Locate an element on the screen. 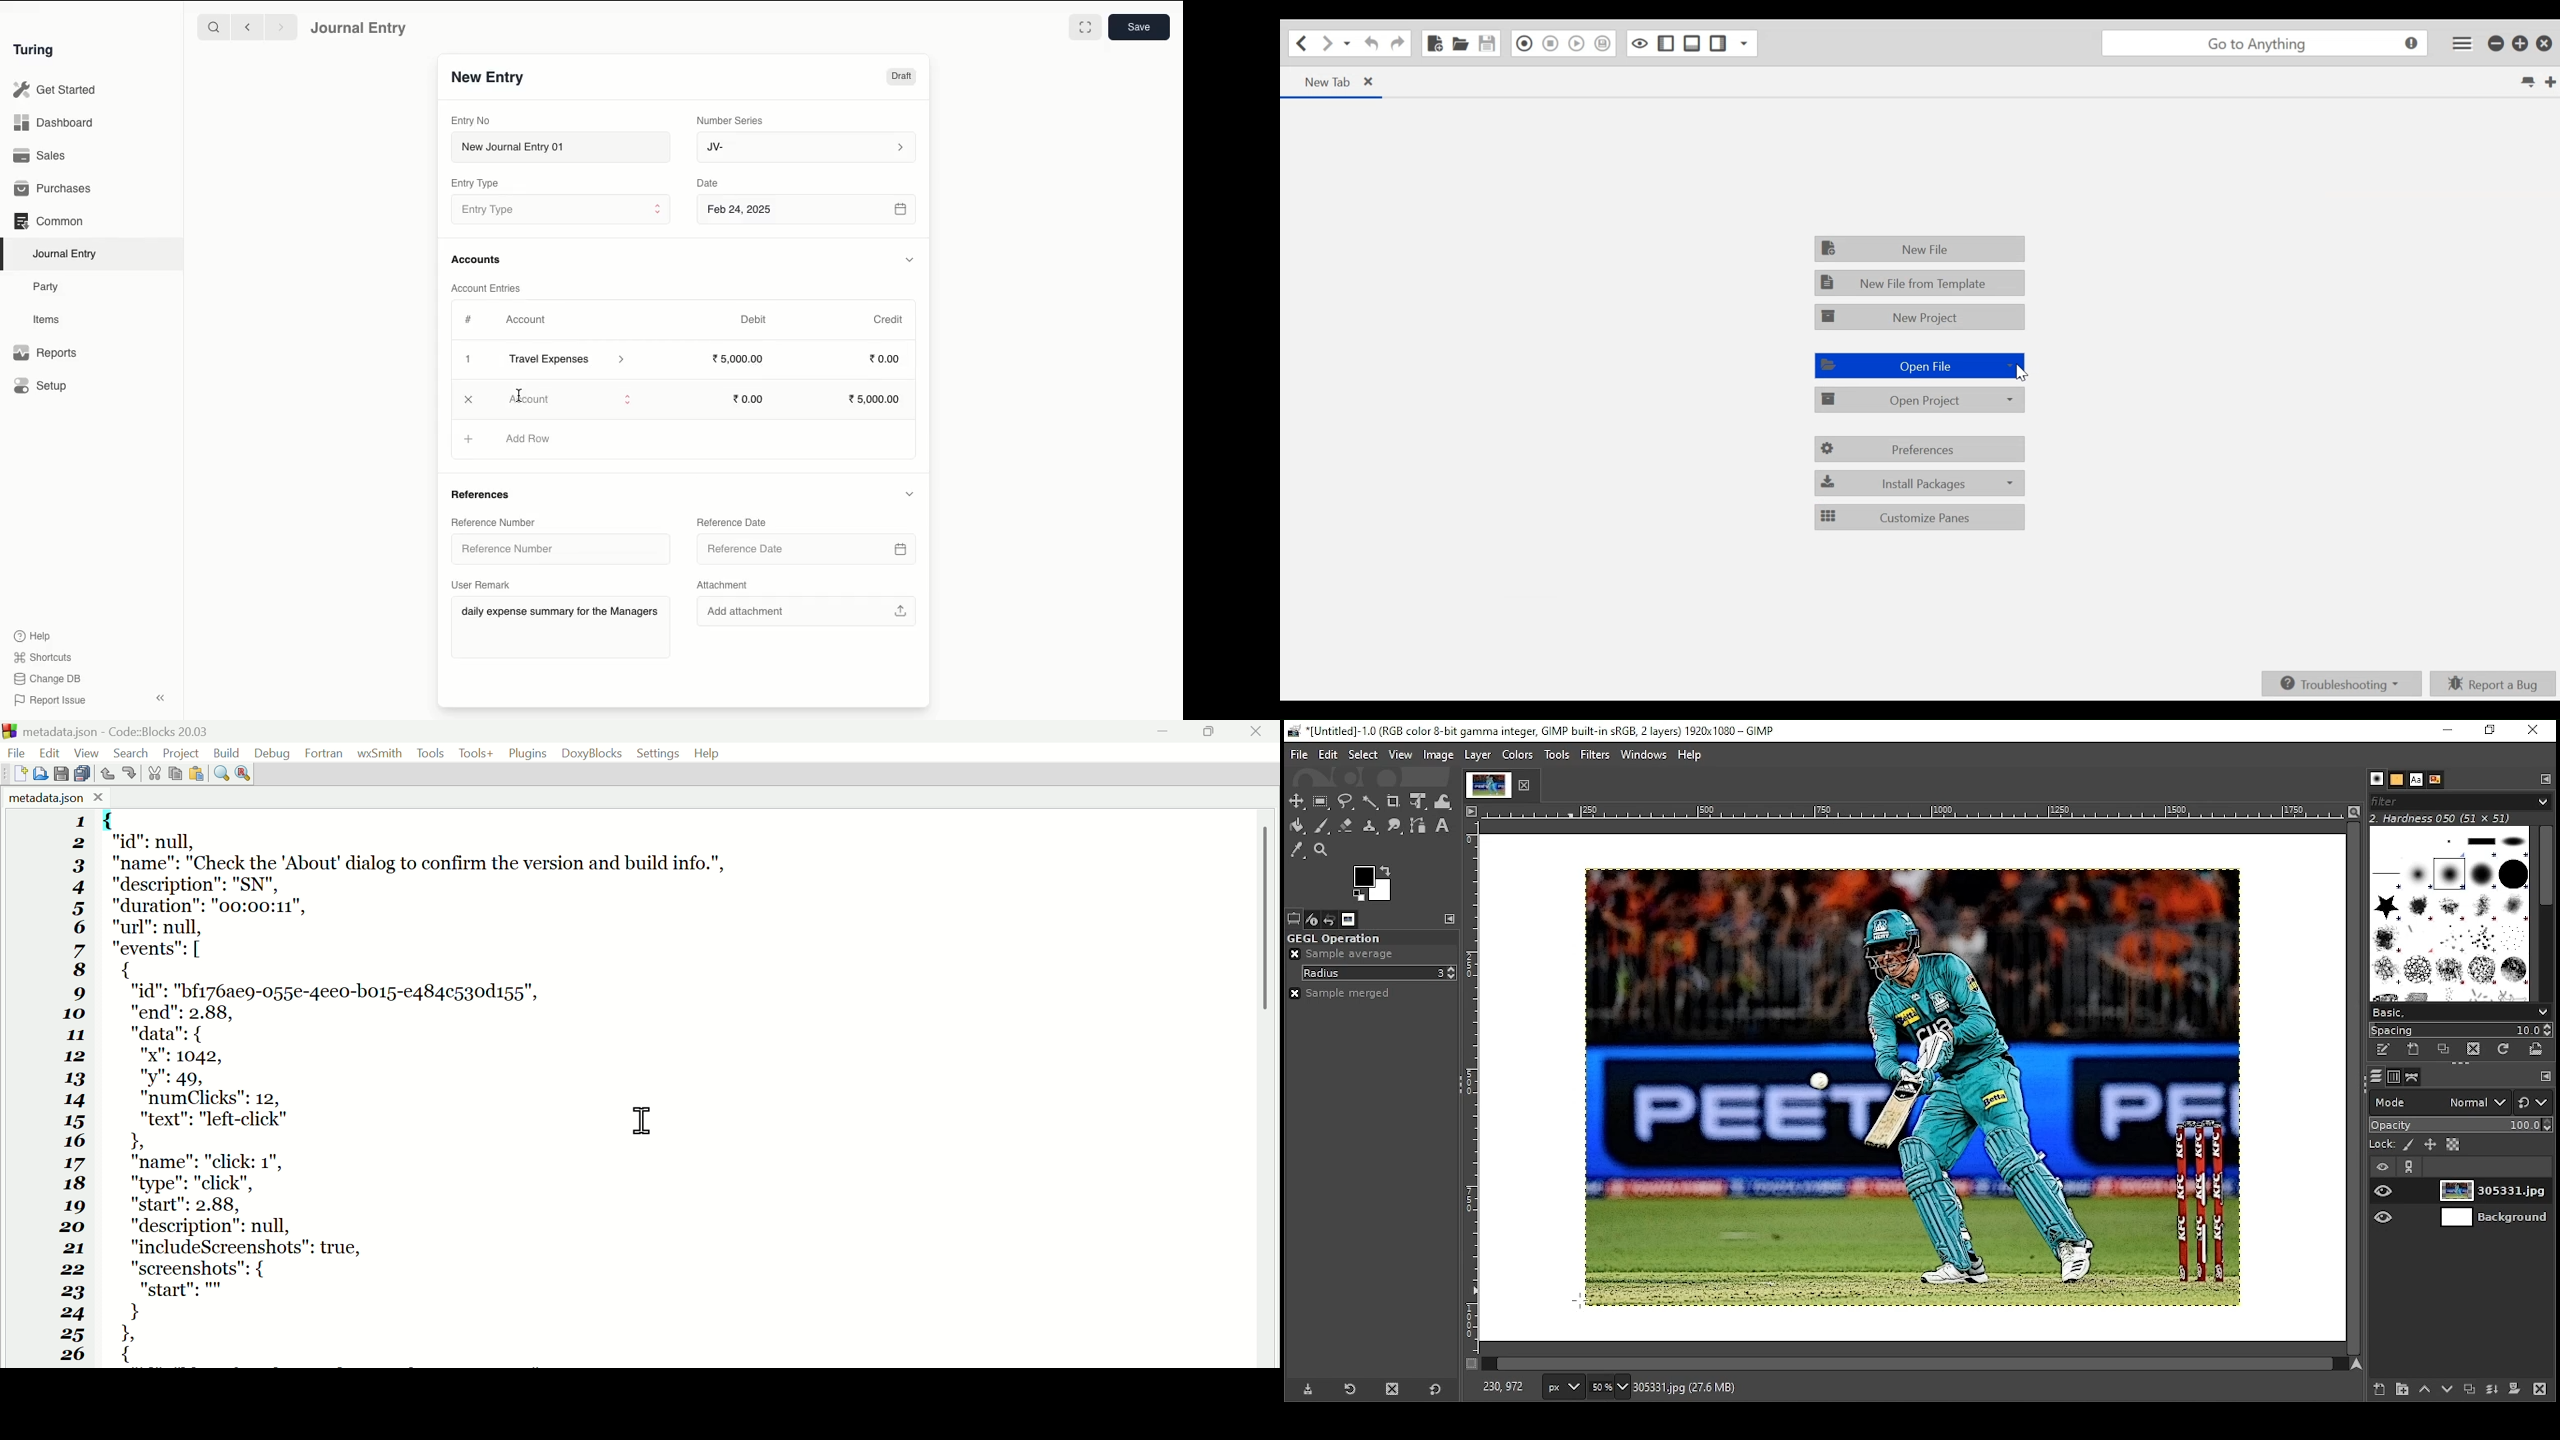  Tools is located at coordinates (475, 755).